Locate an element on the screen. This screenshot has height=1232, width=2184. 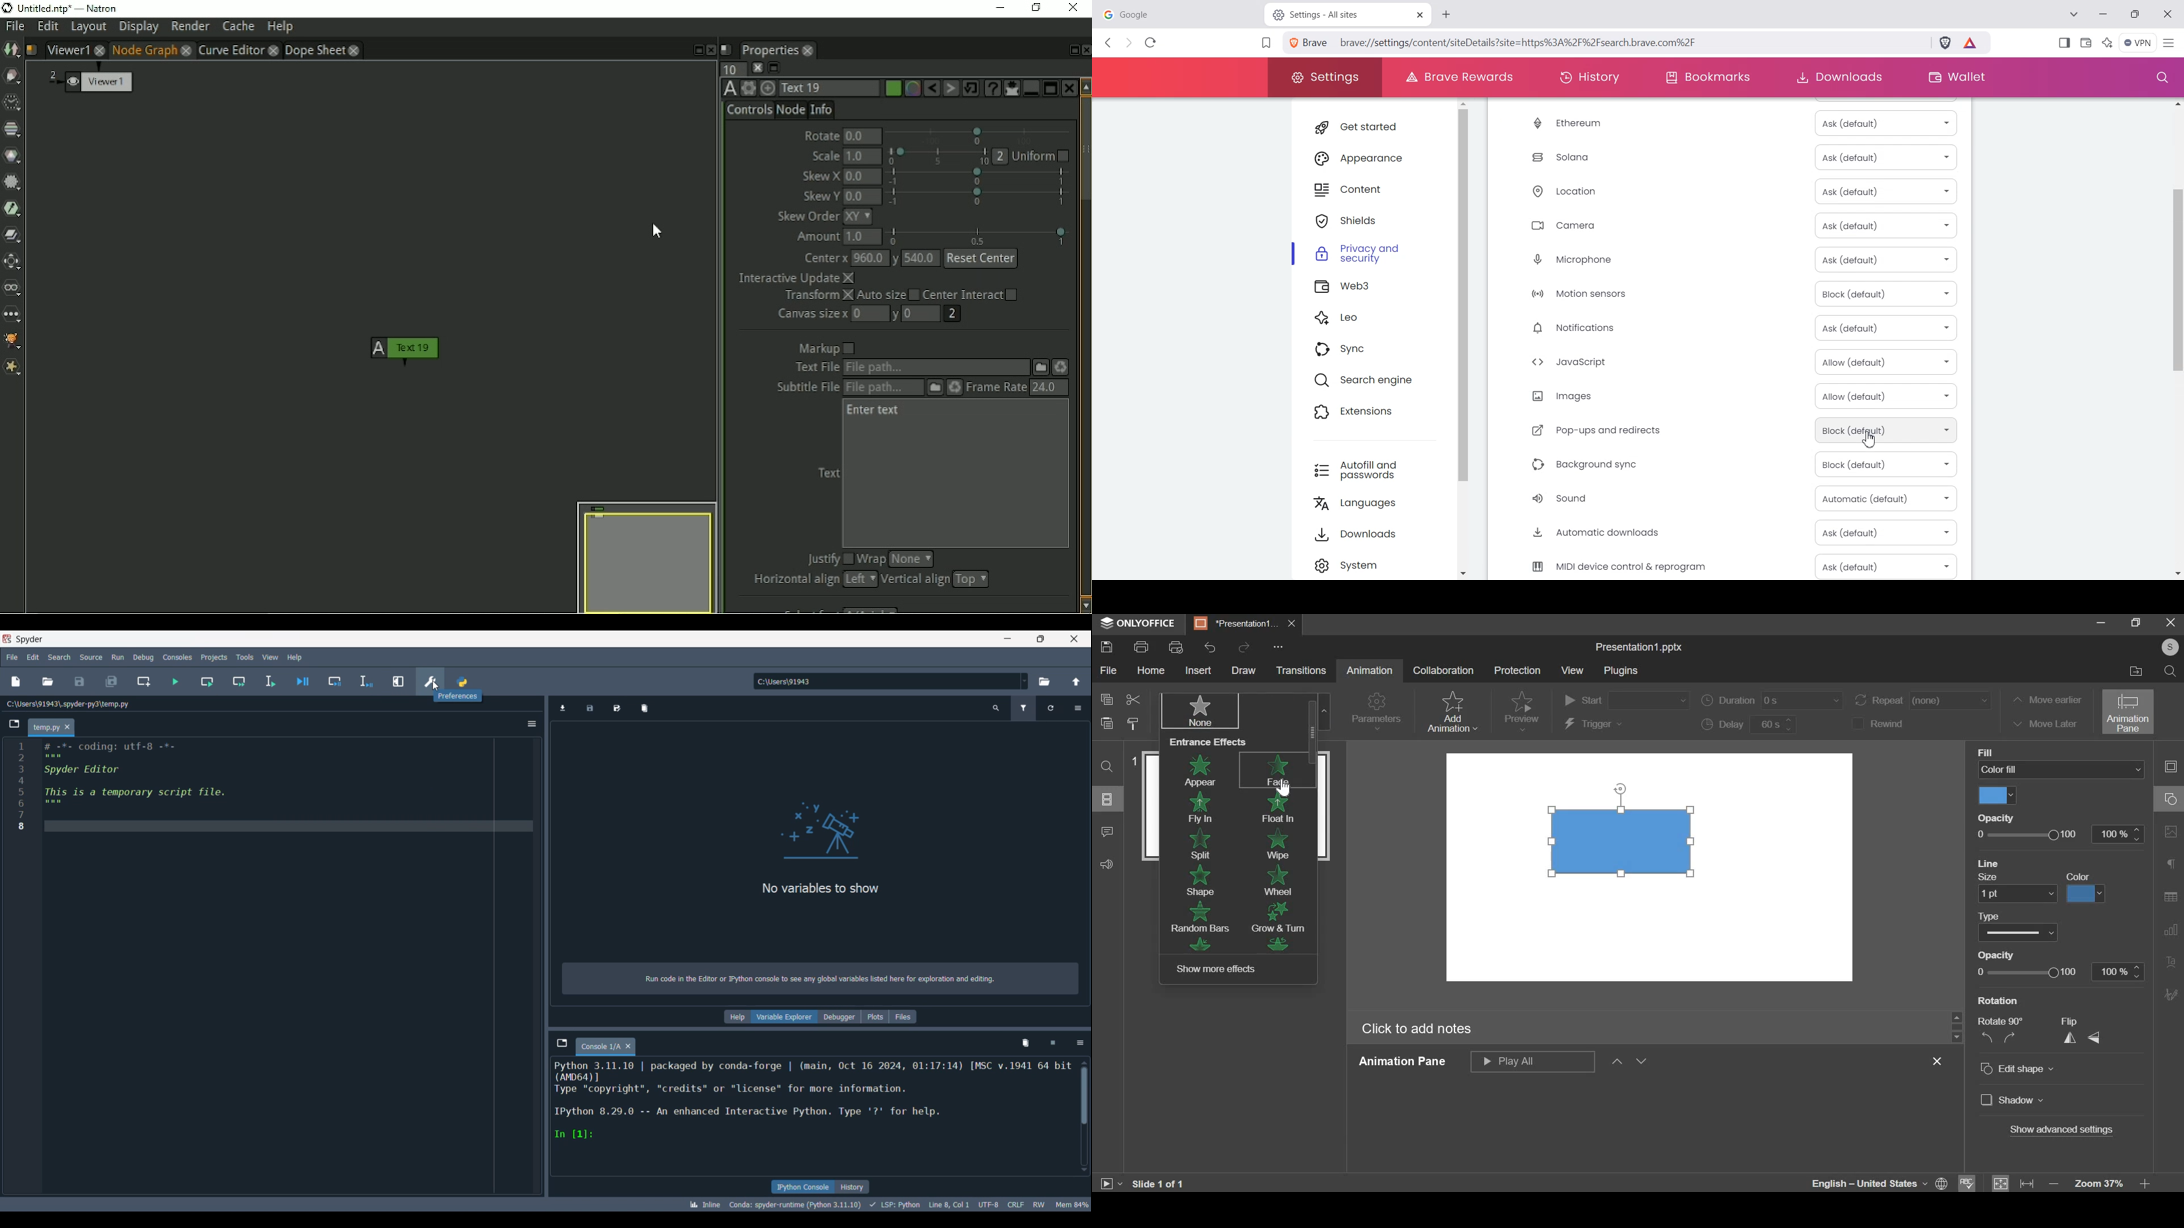
Sound Automatic (Default) is located at coordinates (1731, 498).